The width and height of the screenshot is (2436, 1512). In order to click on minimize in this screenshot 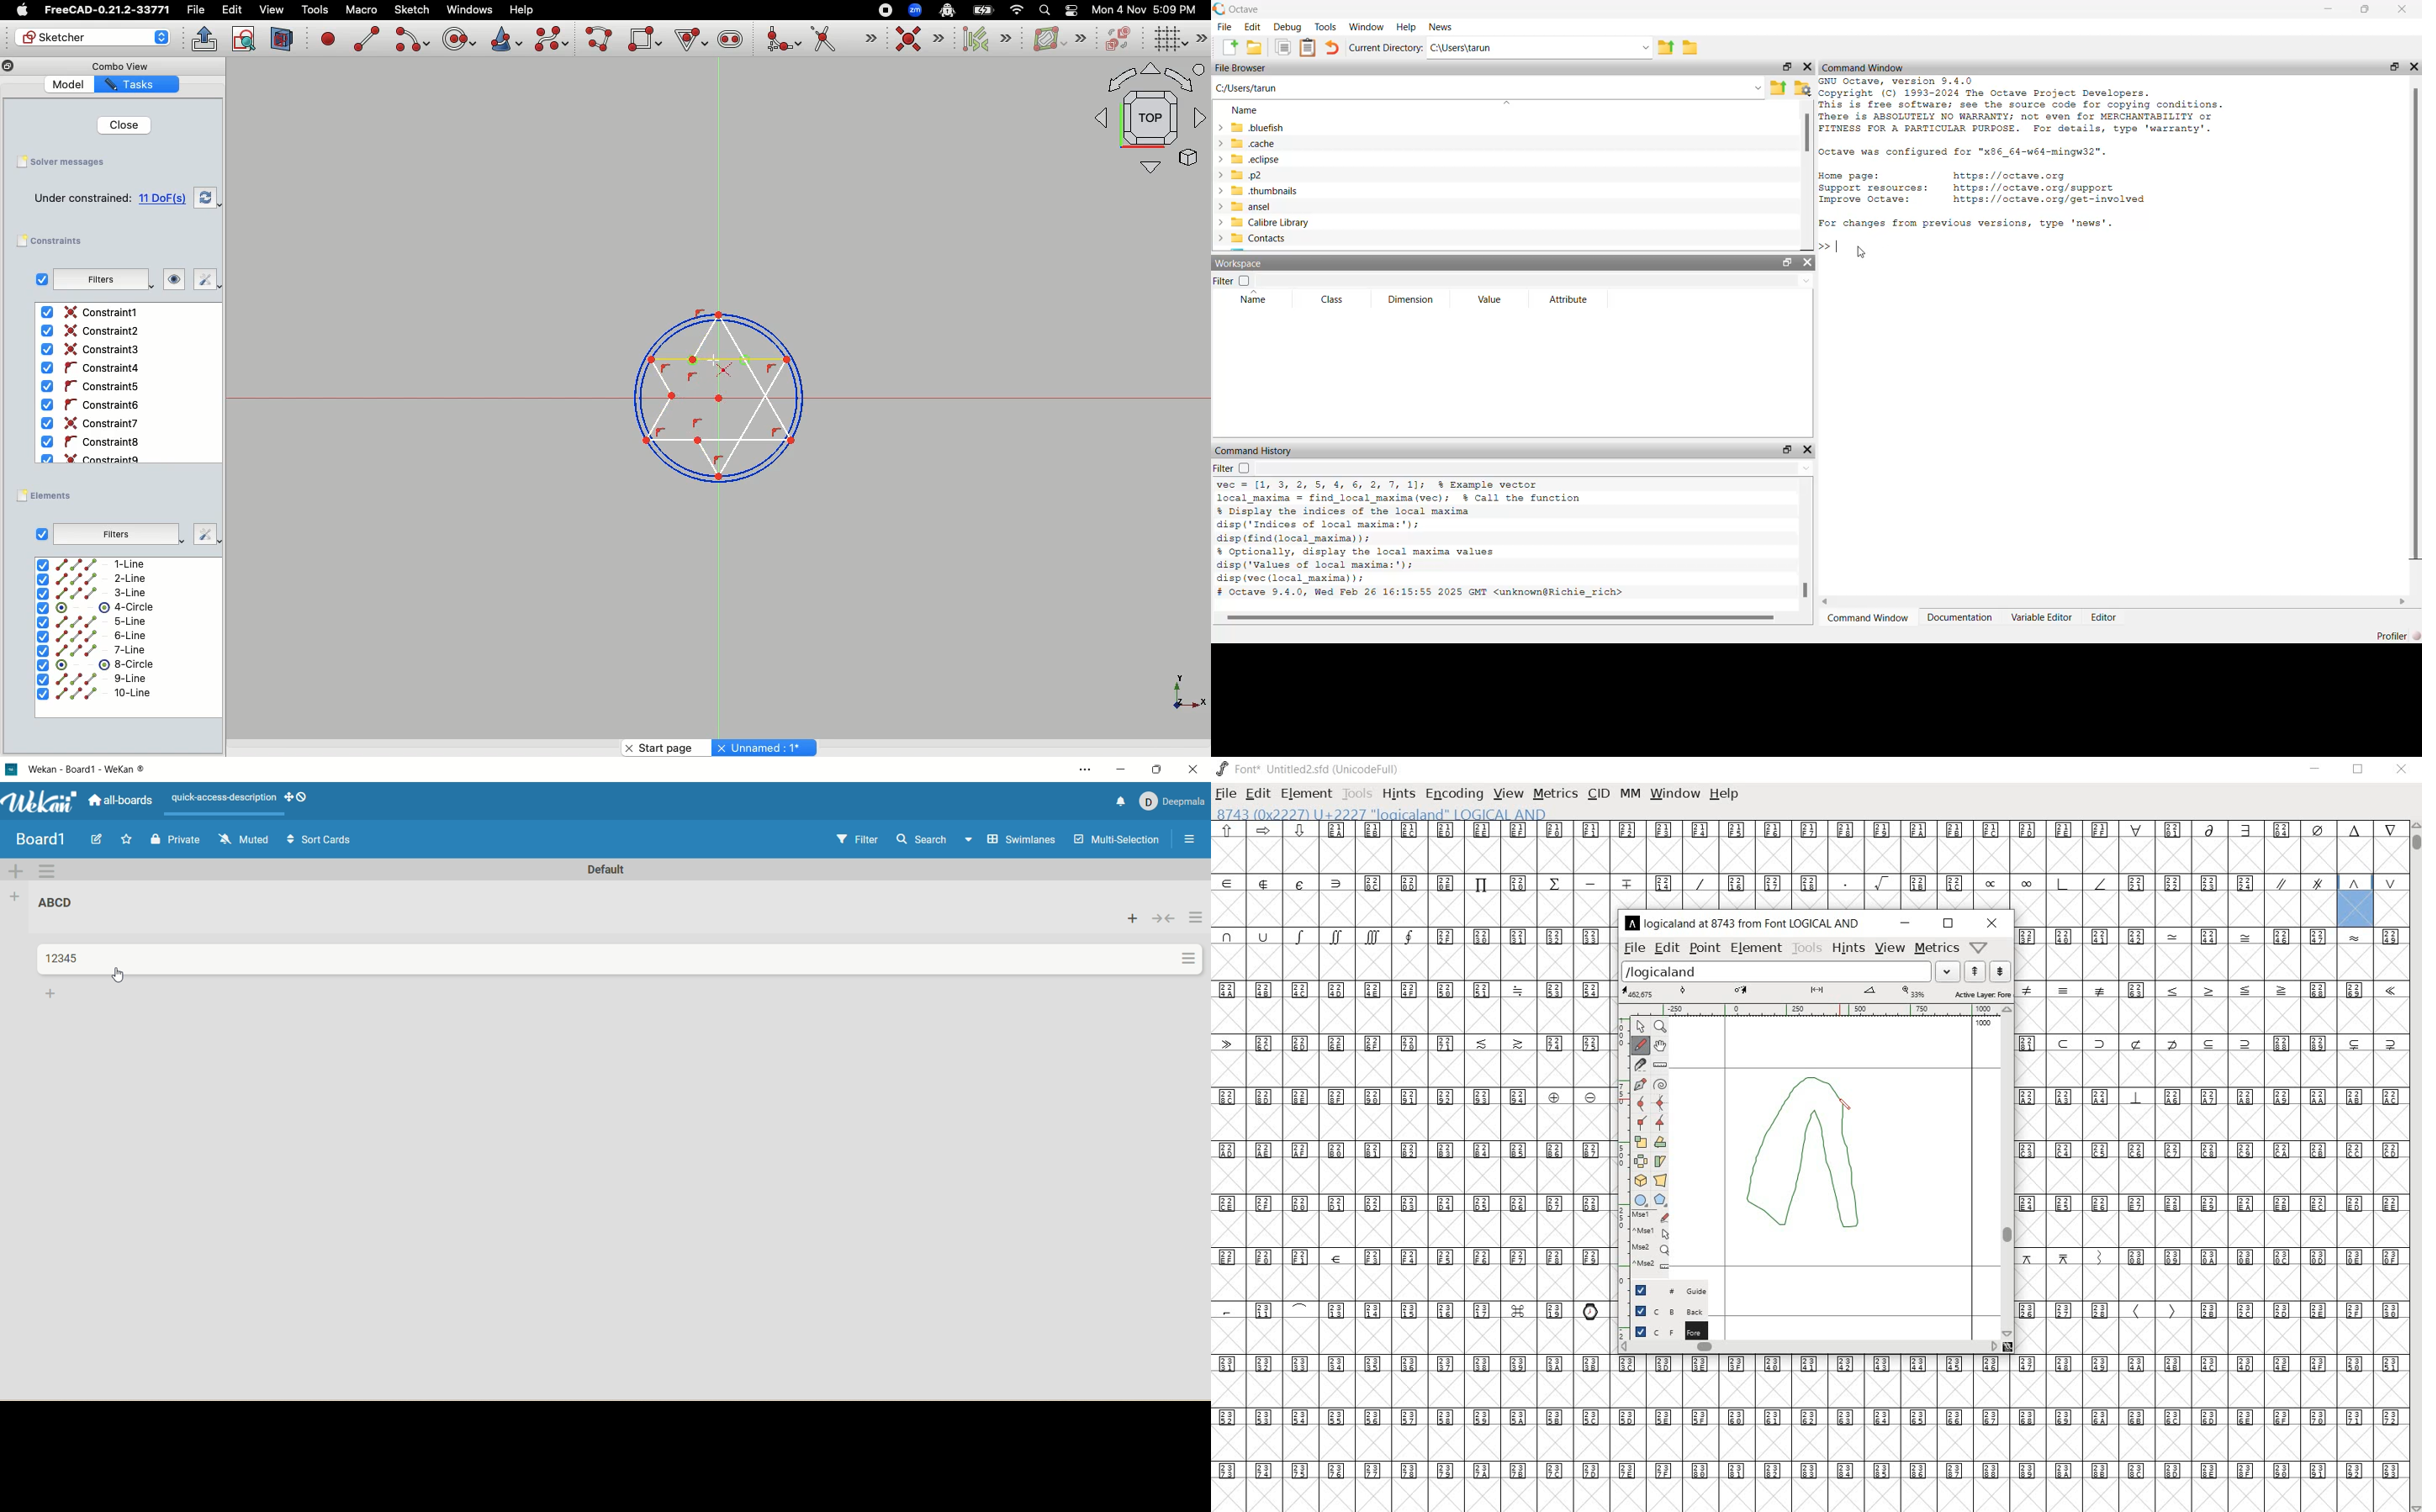, I will do `click(2329, 9)`.